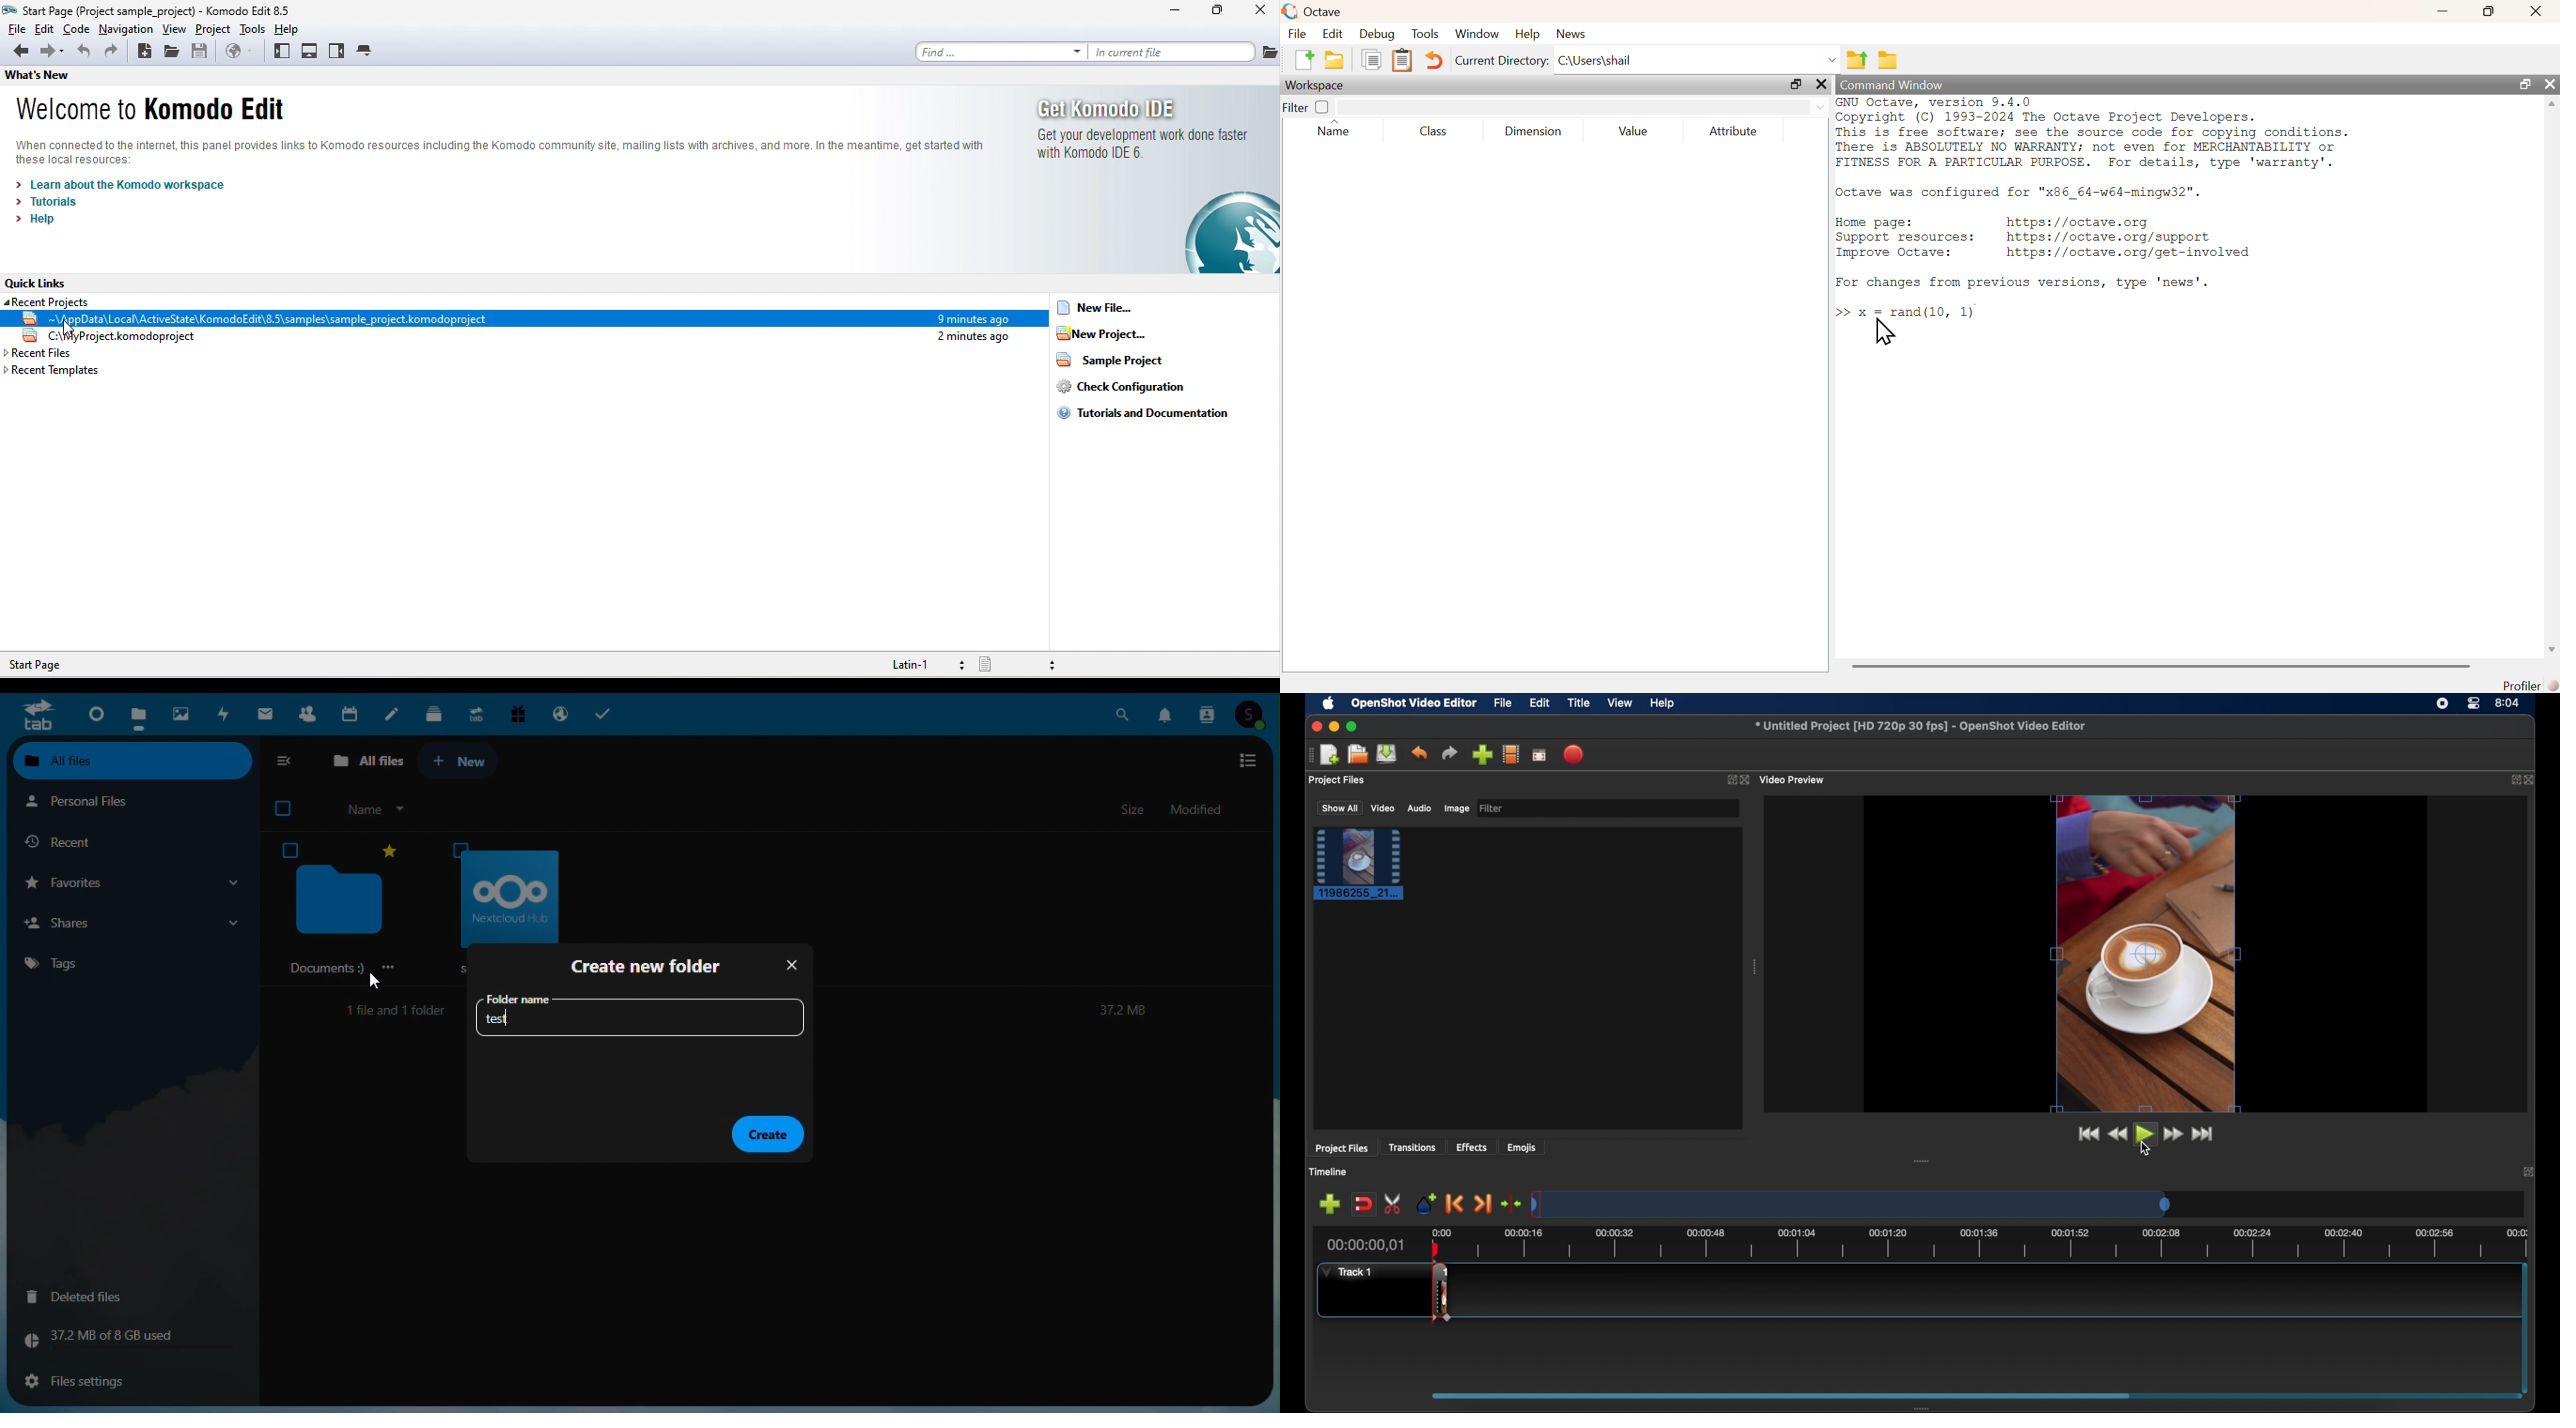 This screenshot has height=1428, width=2576. I want to click on Size, so click(1135, 811).